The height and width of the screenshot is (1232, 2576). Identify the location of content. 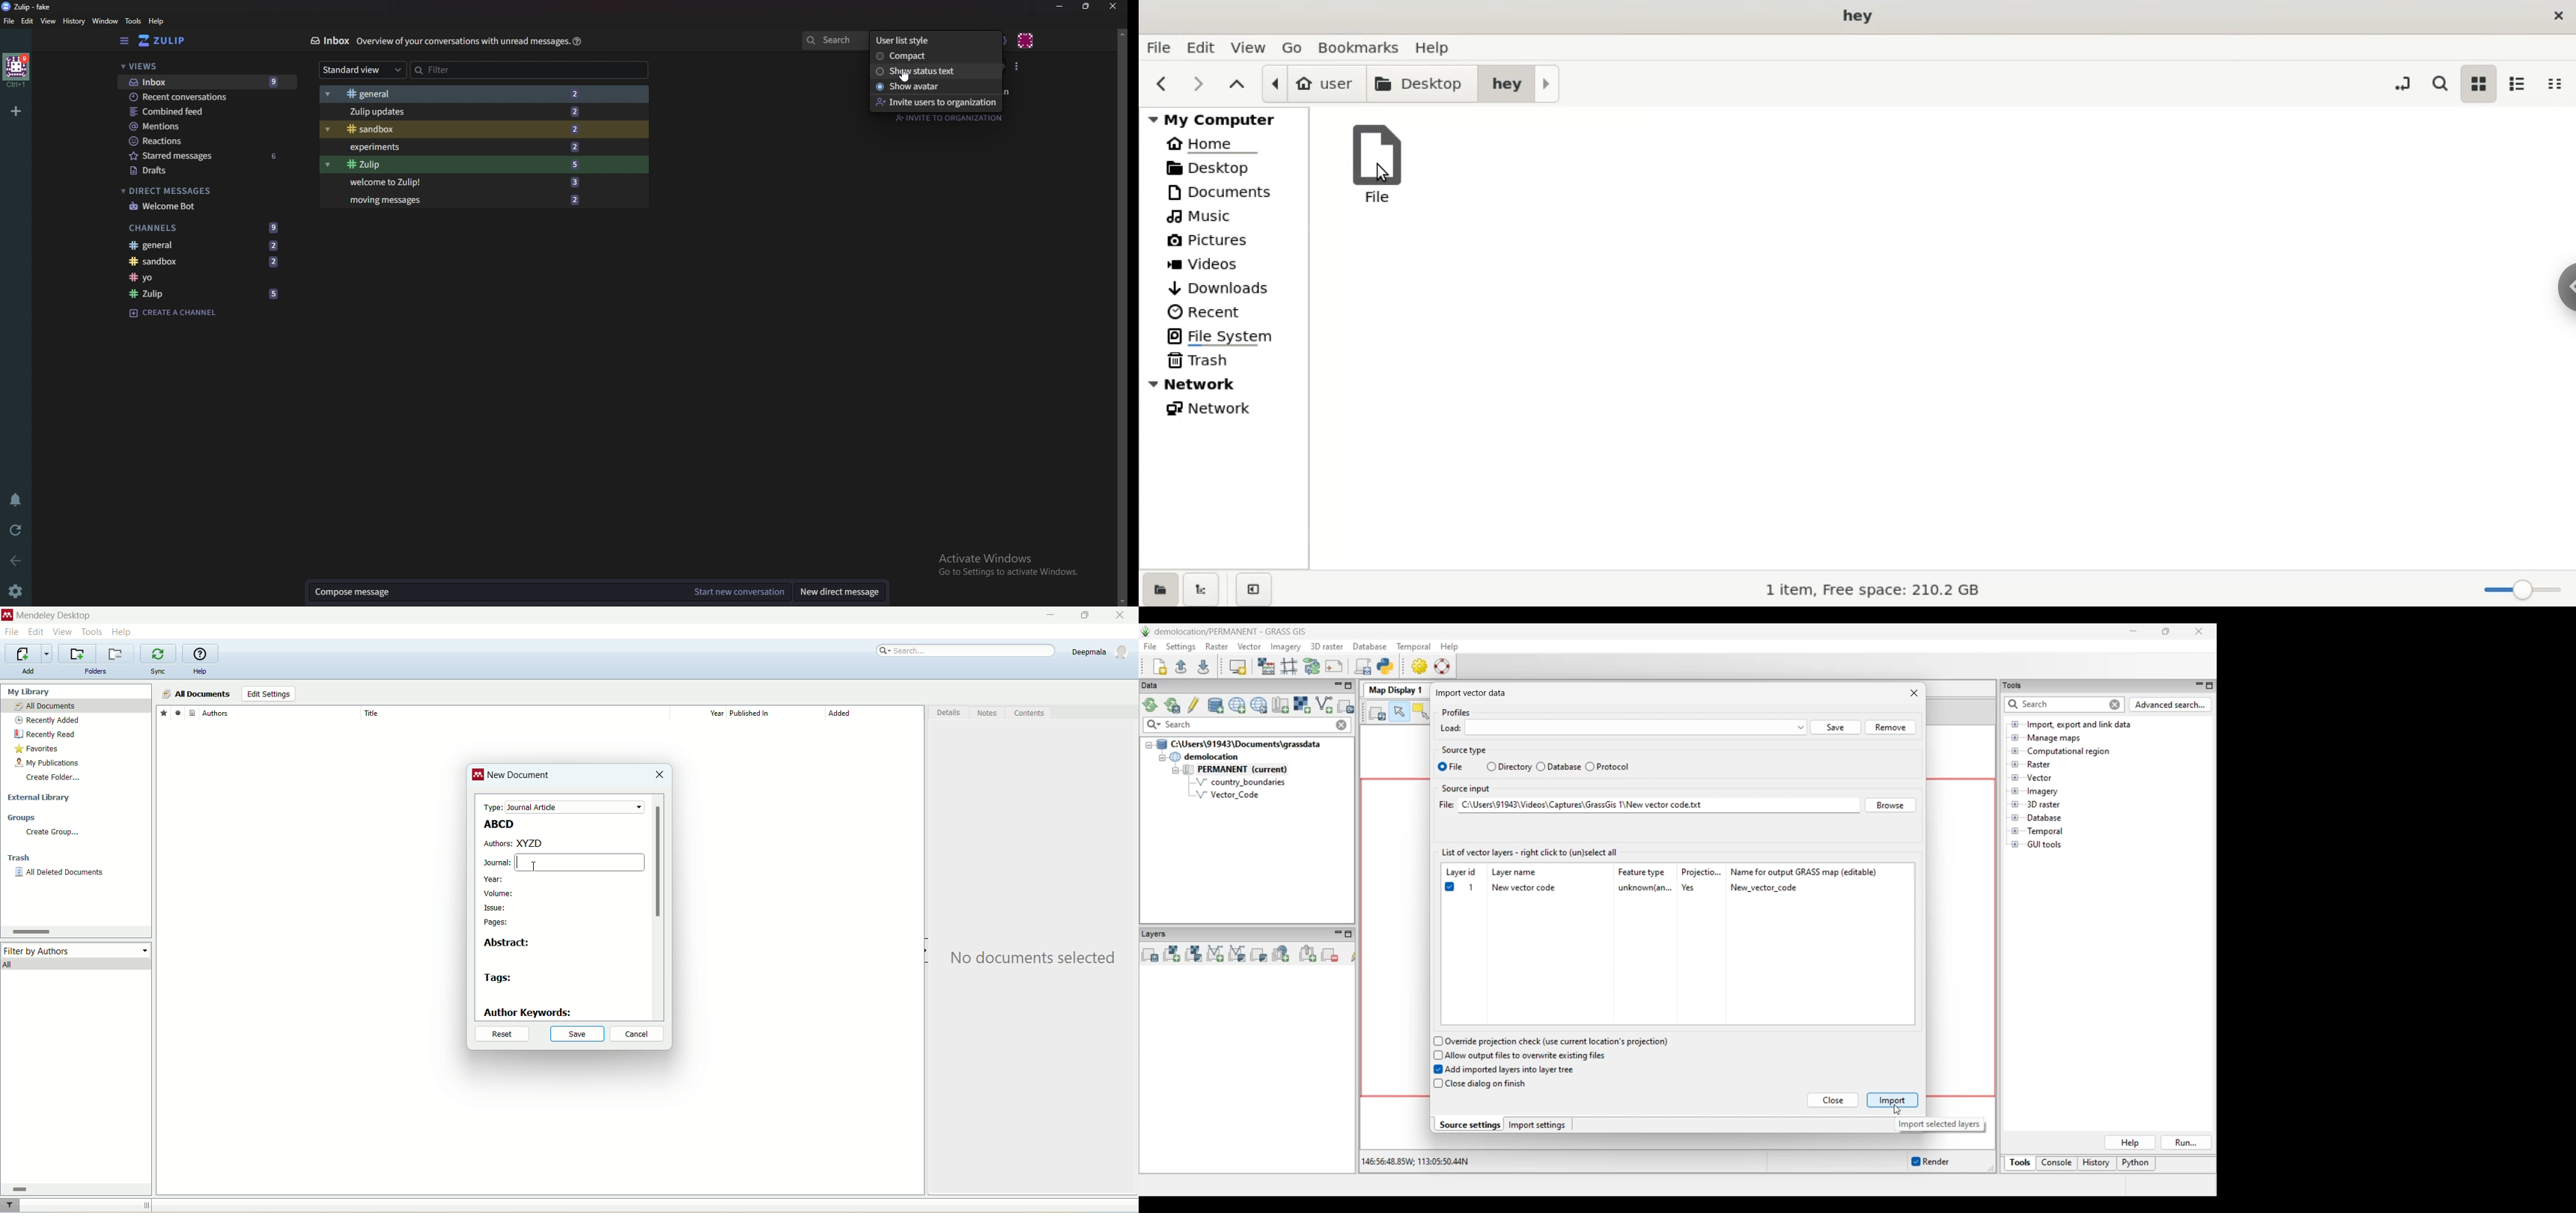
(1029, 713).